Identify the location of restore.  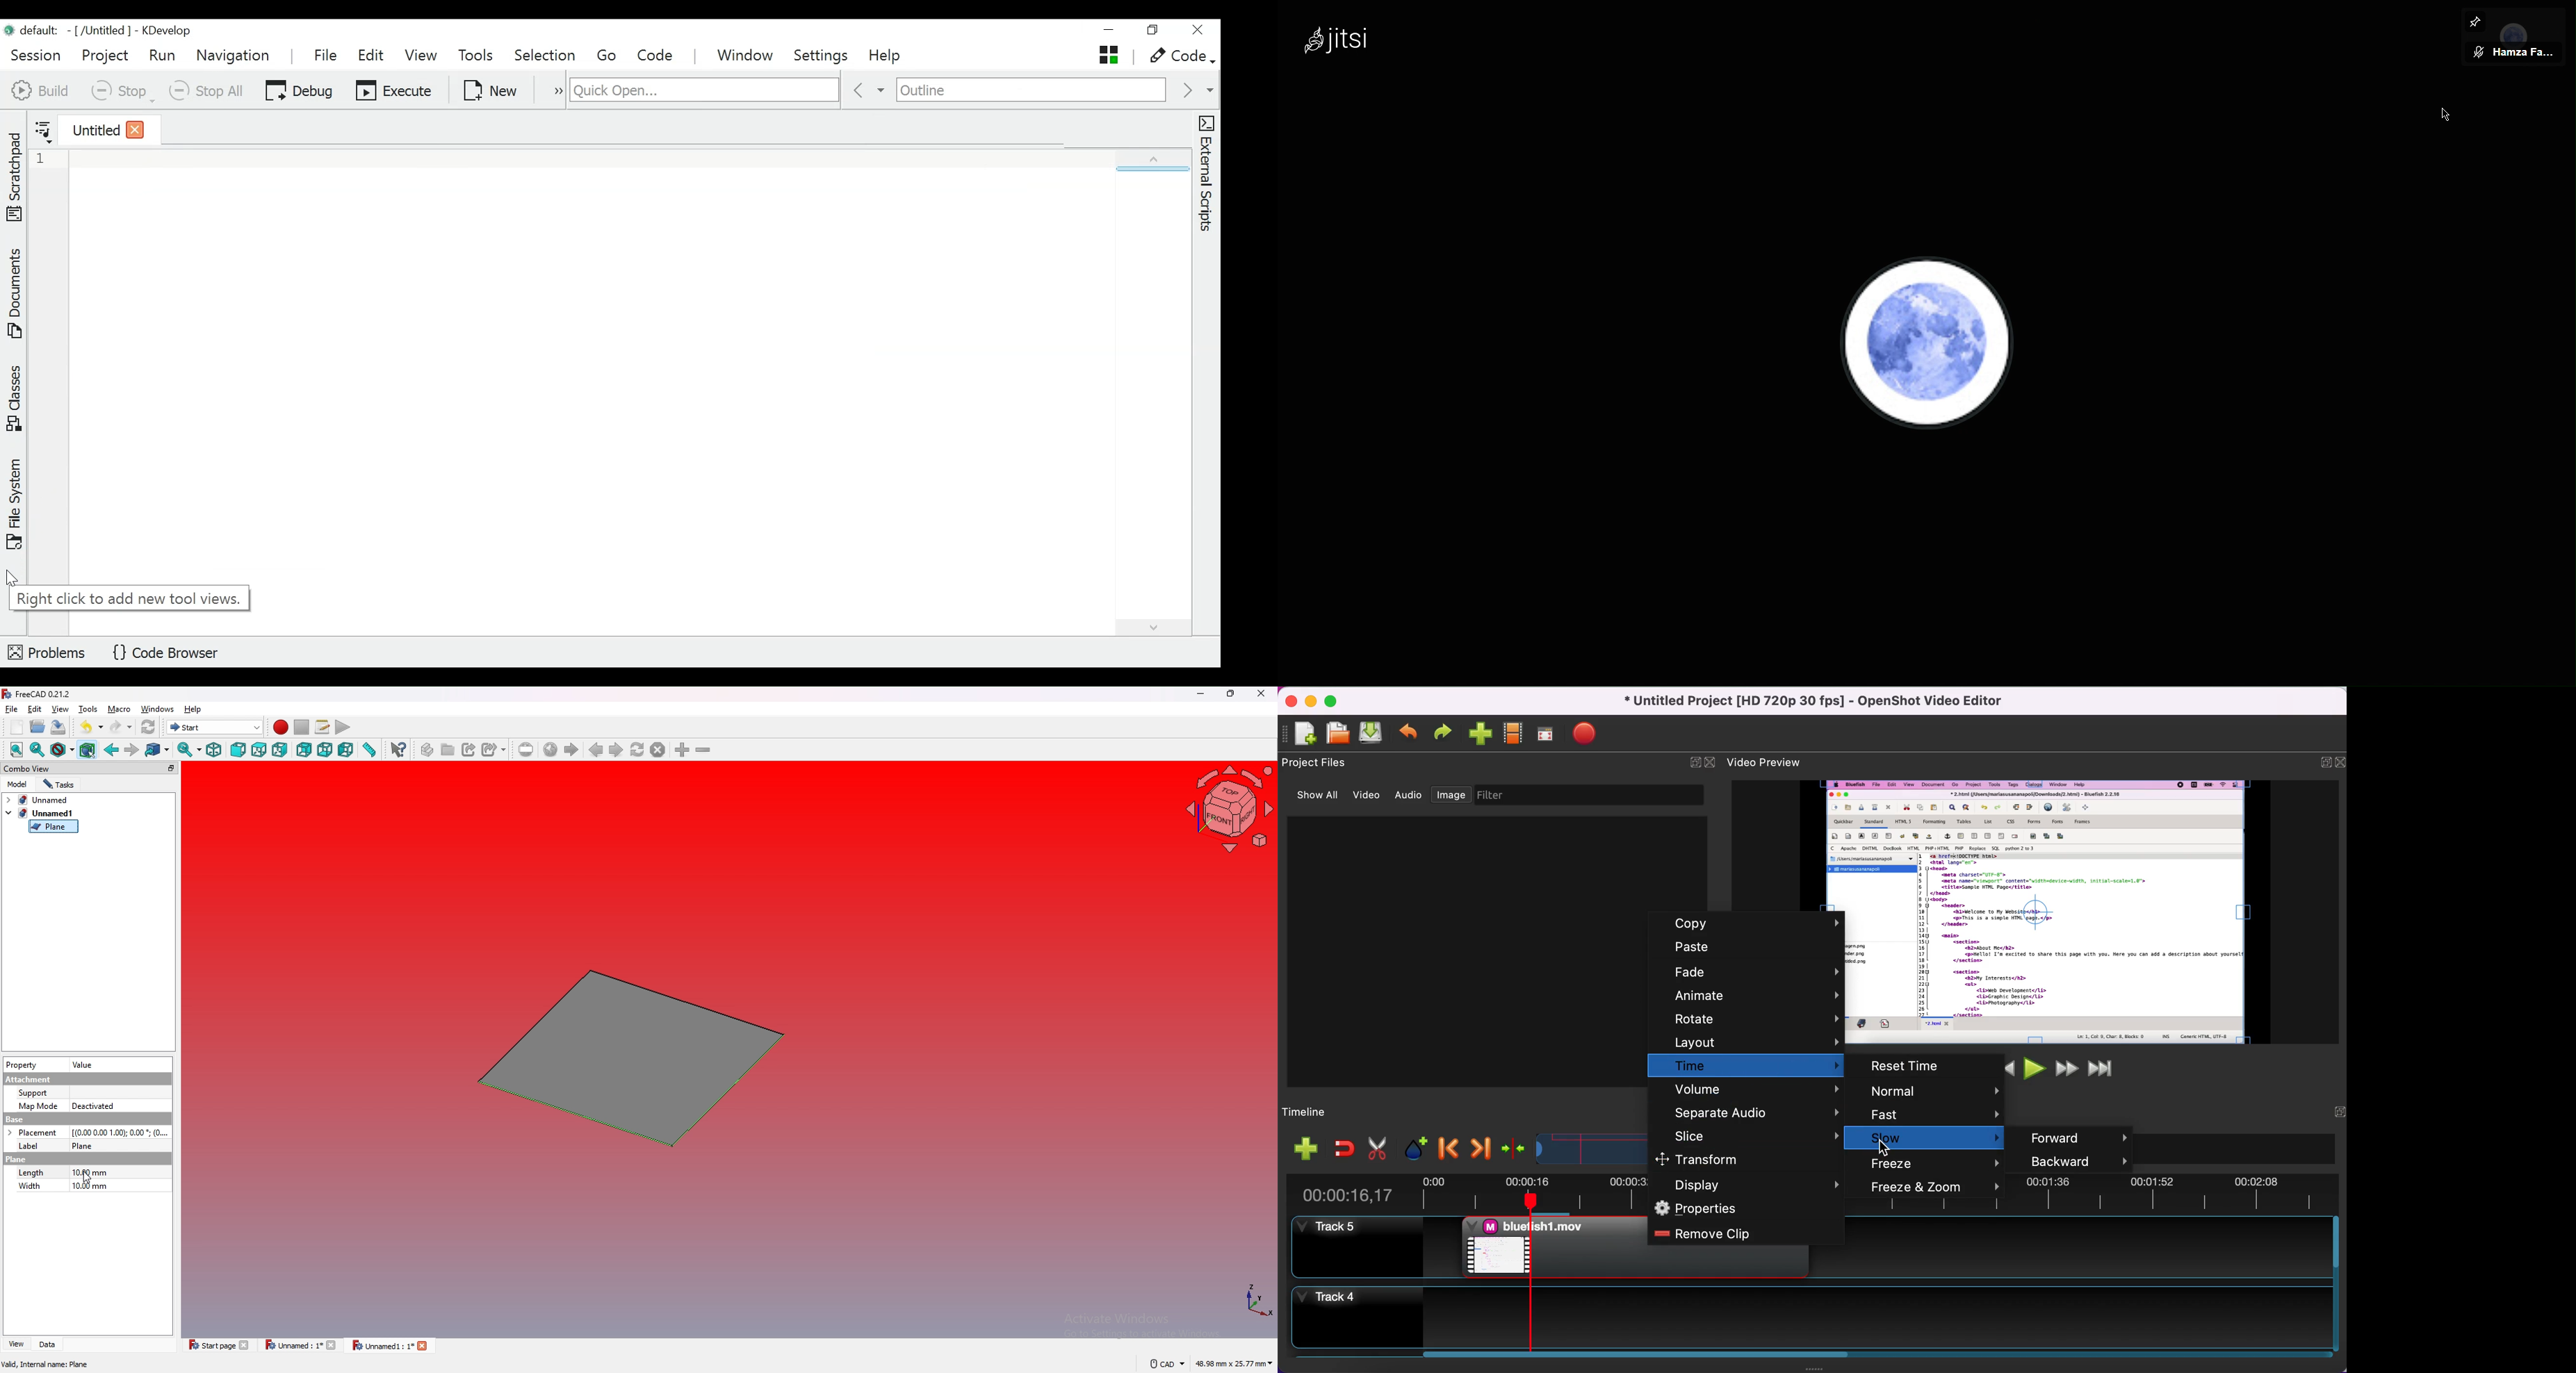
(1157, 31).